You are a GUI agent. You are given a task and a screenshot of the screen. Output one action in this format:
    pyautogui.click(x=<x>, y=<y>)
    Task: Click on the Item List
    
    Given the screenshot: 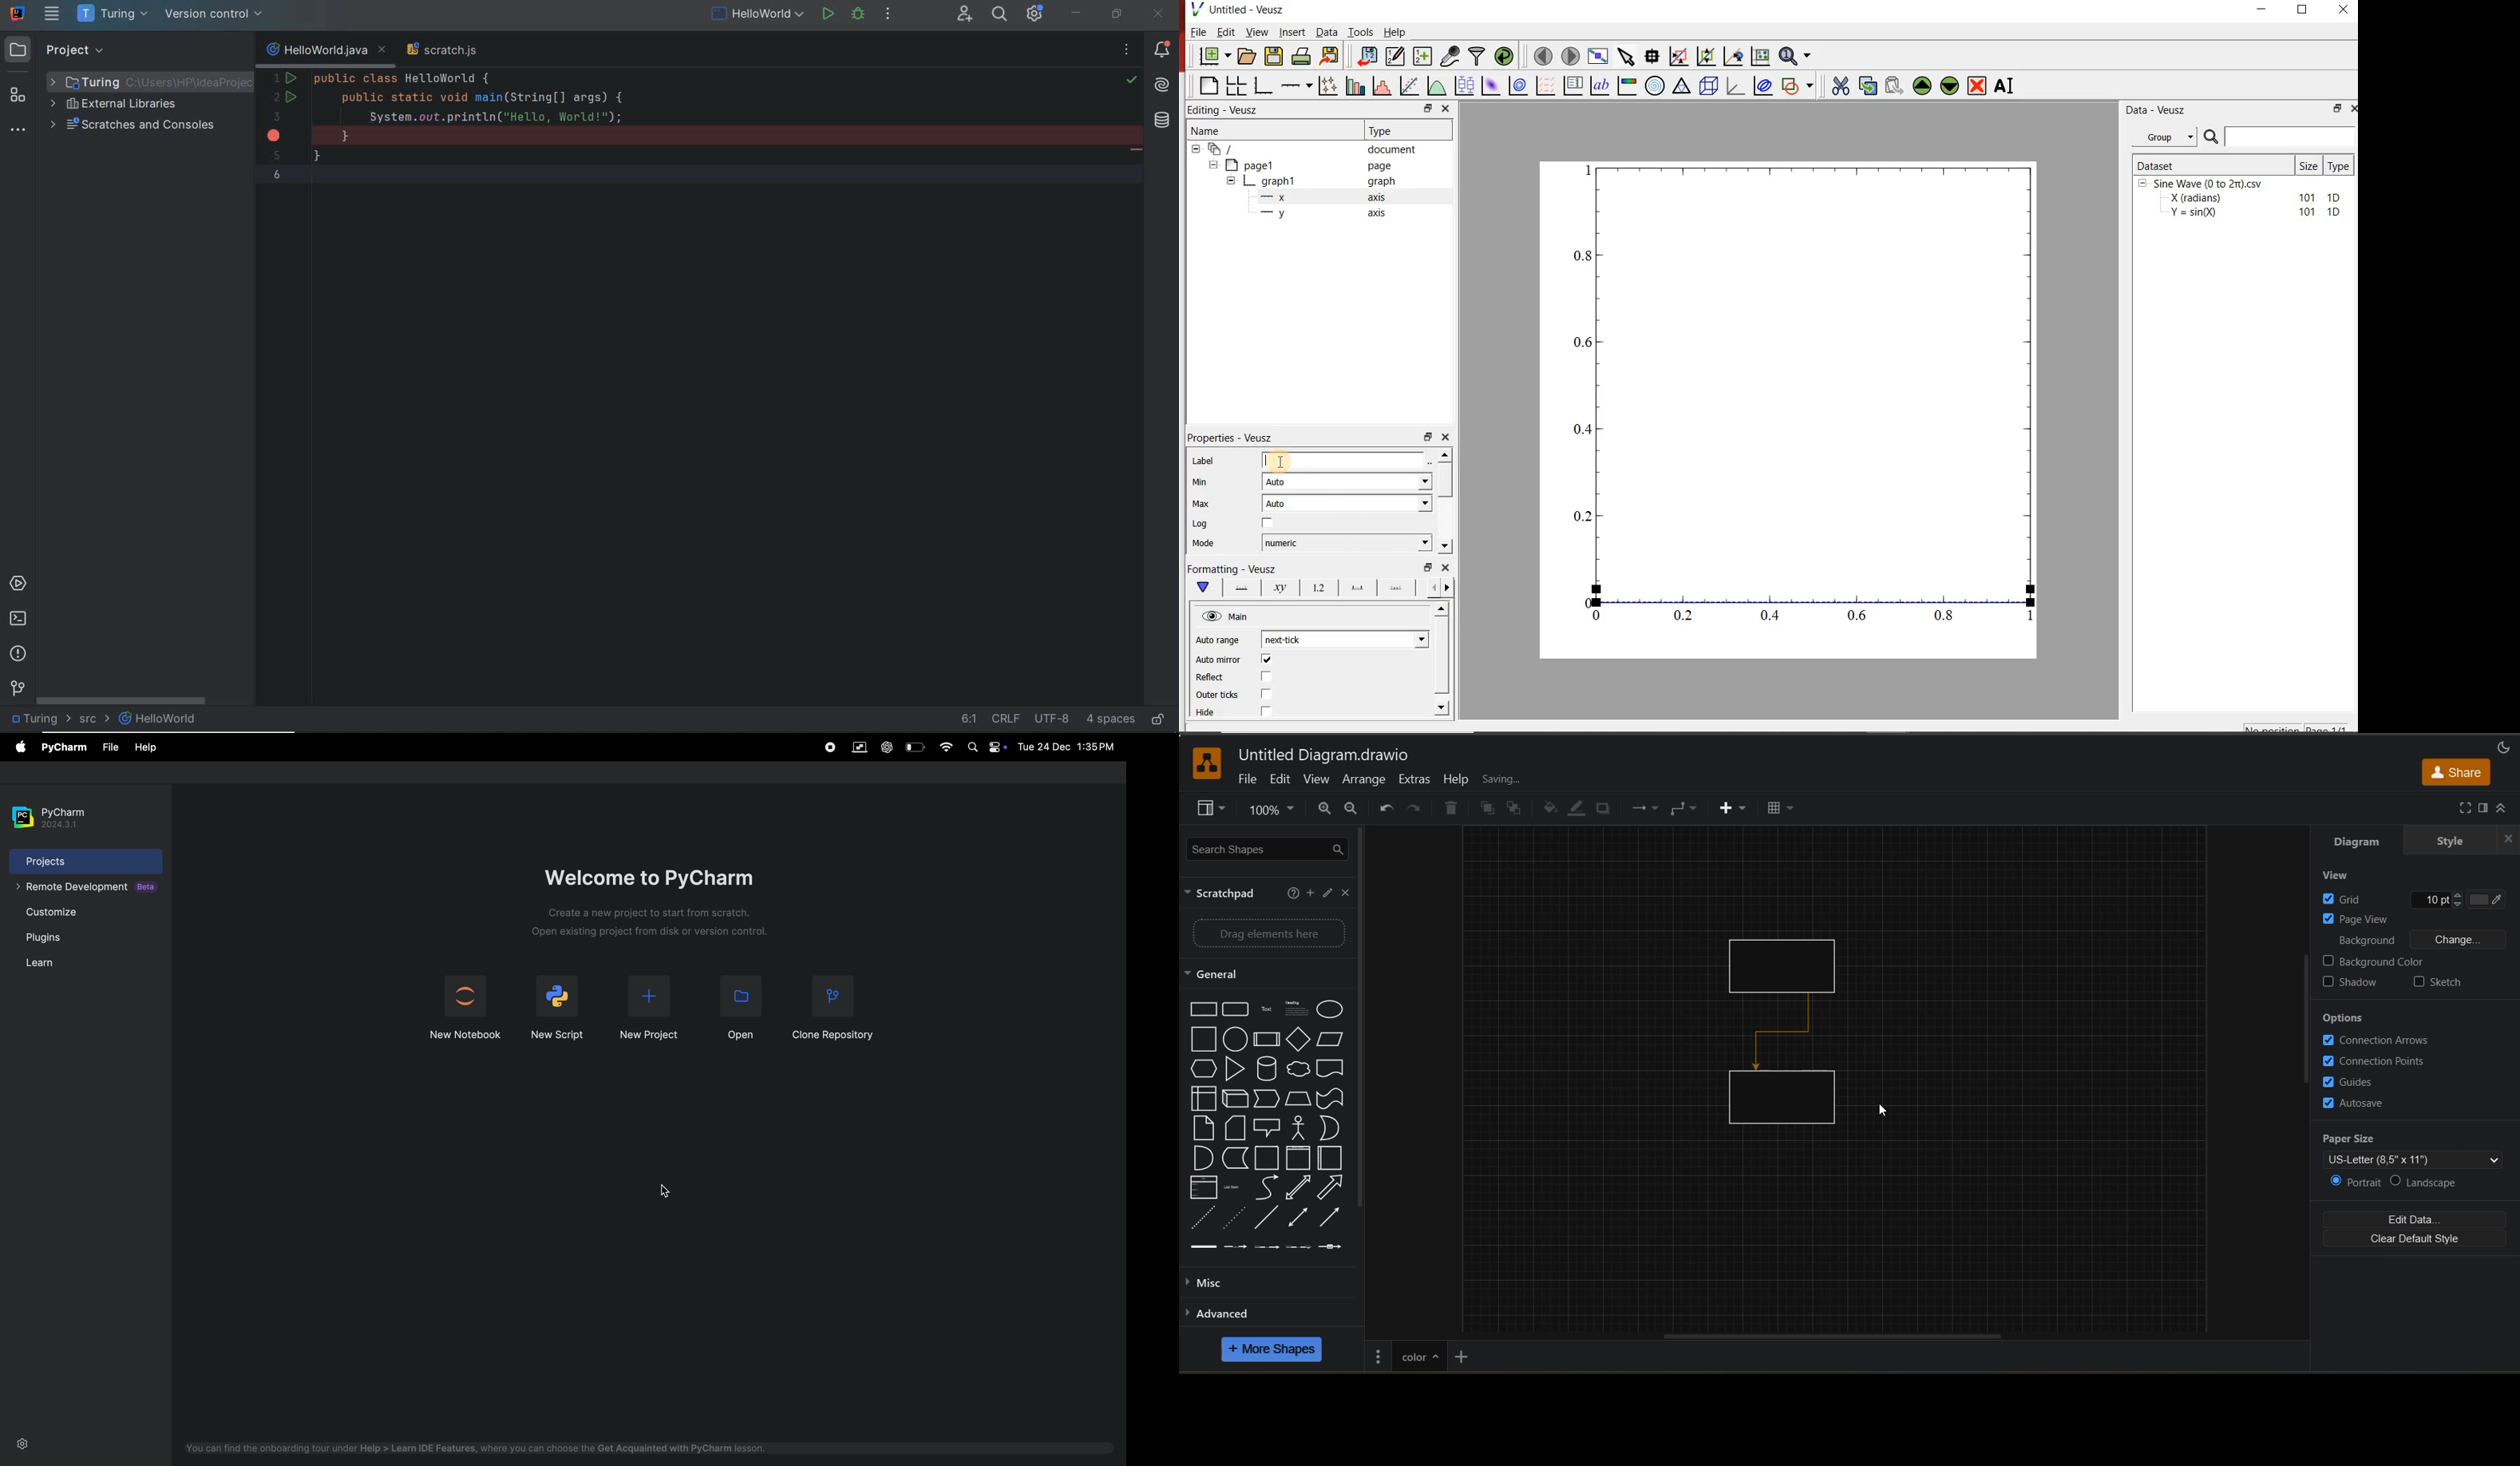 What is the action you would take?
    pyautogui.click(x=1238, y=1188)
    